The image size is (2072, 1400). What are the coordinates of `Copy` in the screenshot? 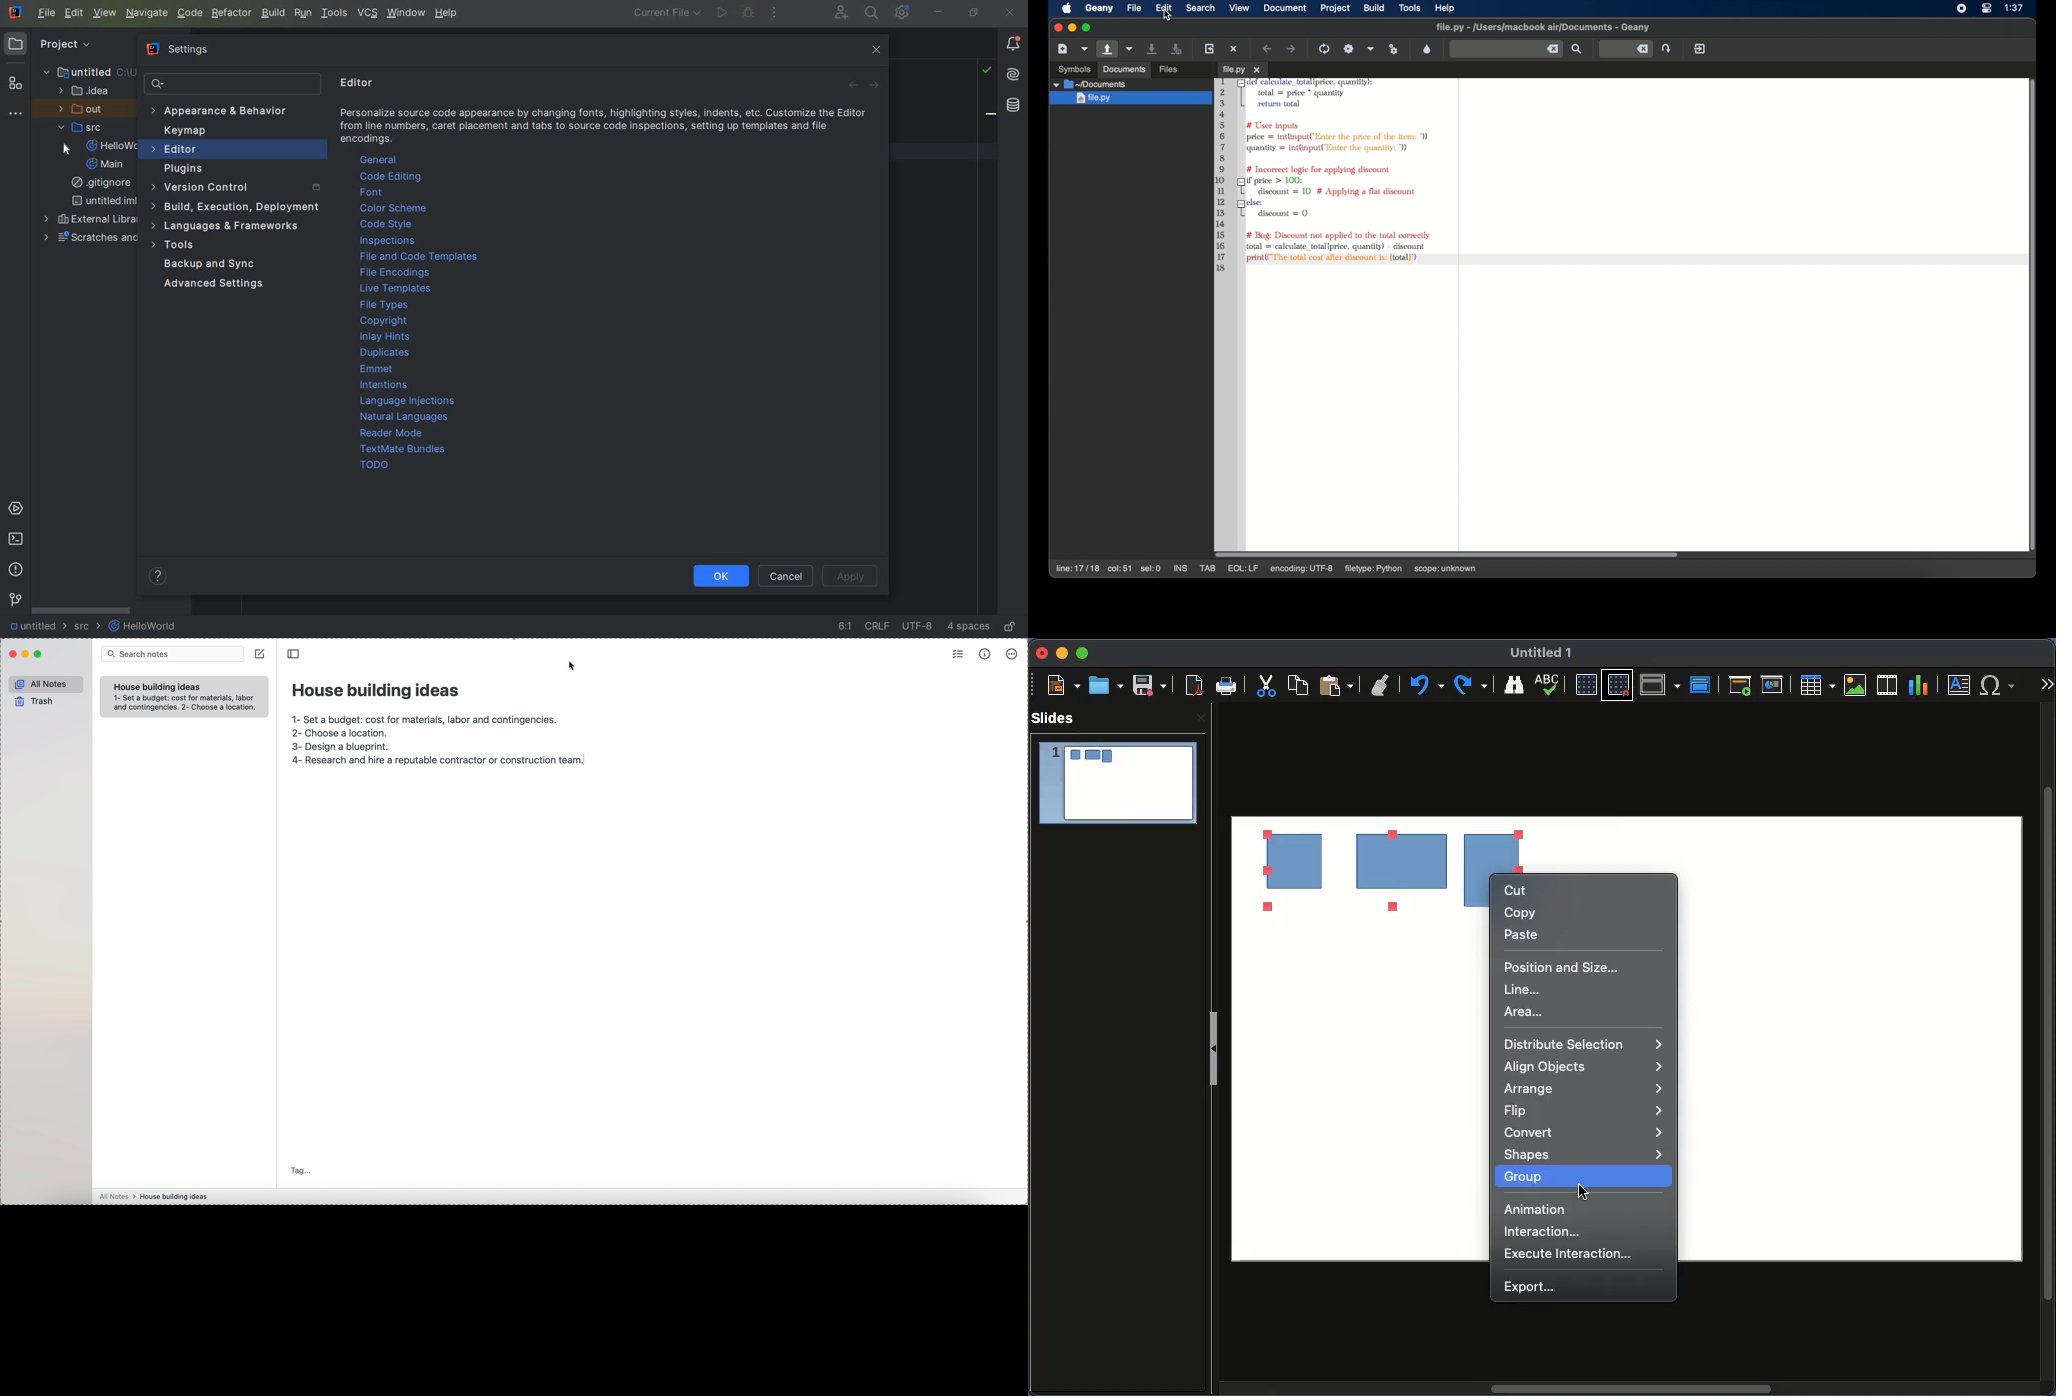 It's located at (1526, 912).